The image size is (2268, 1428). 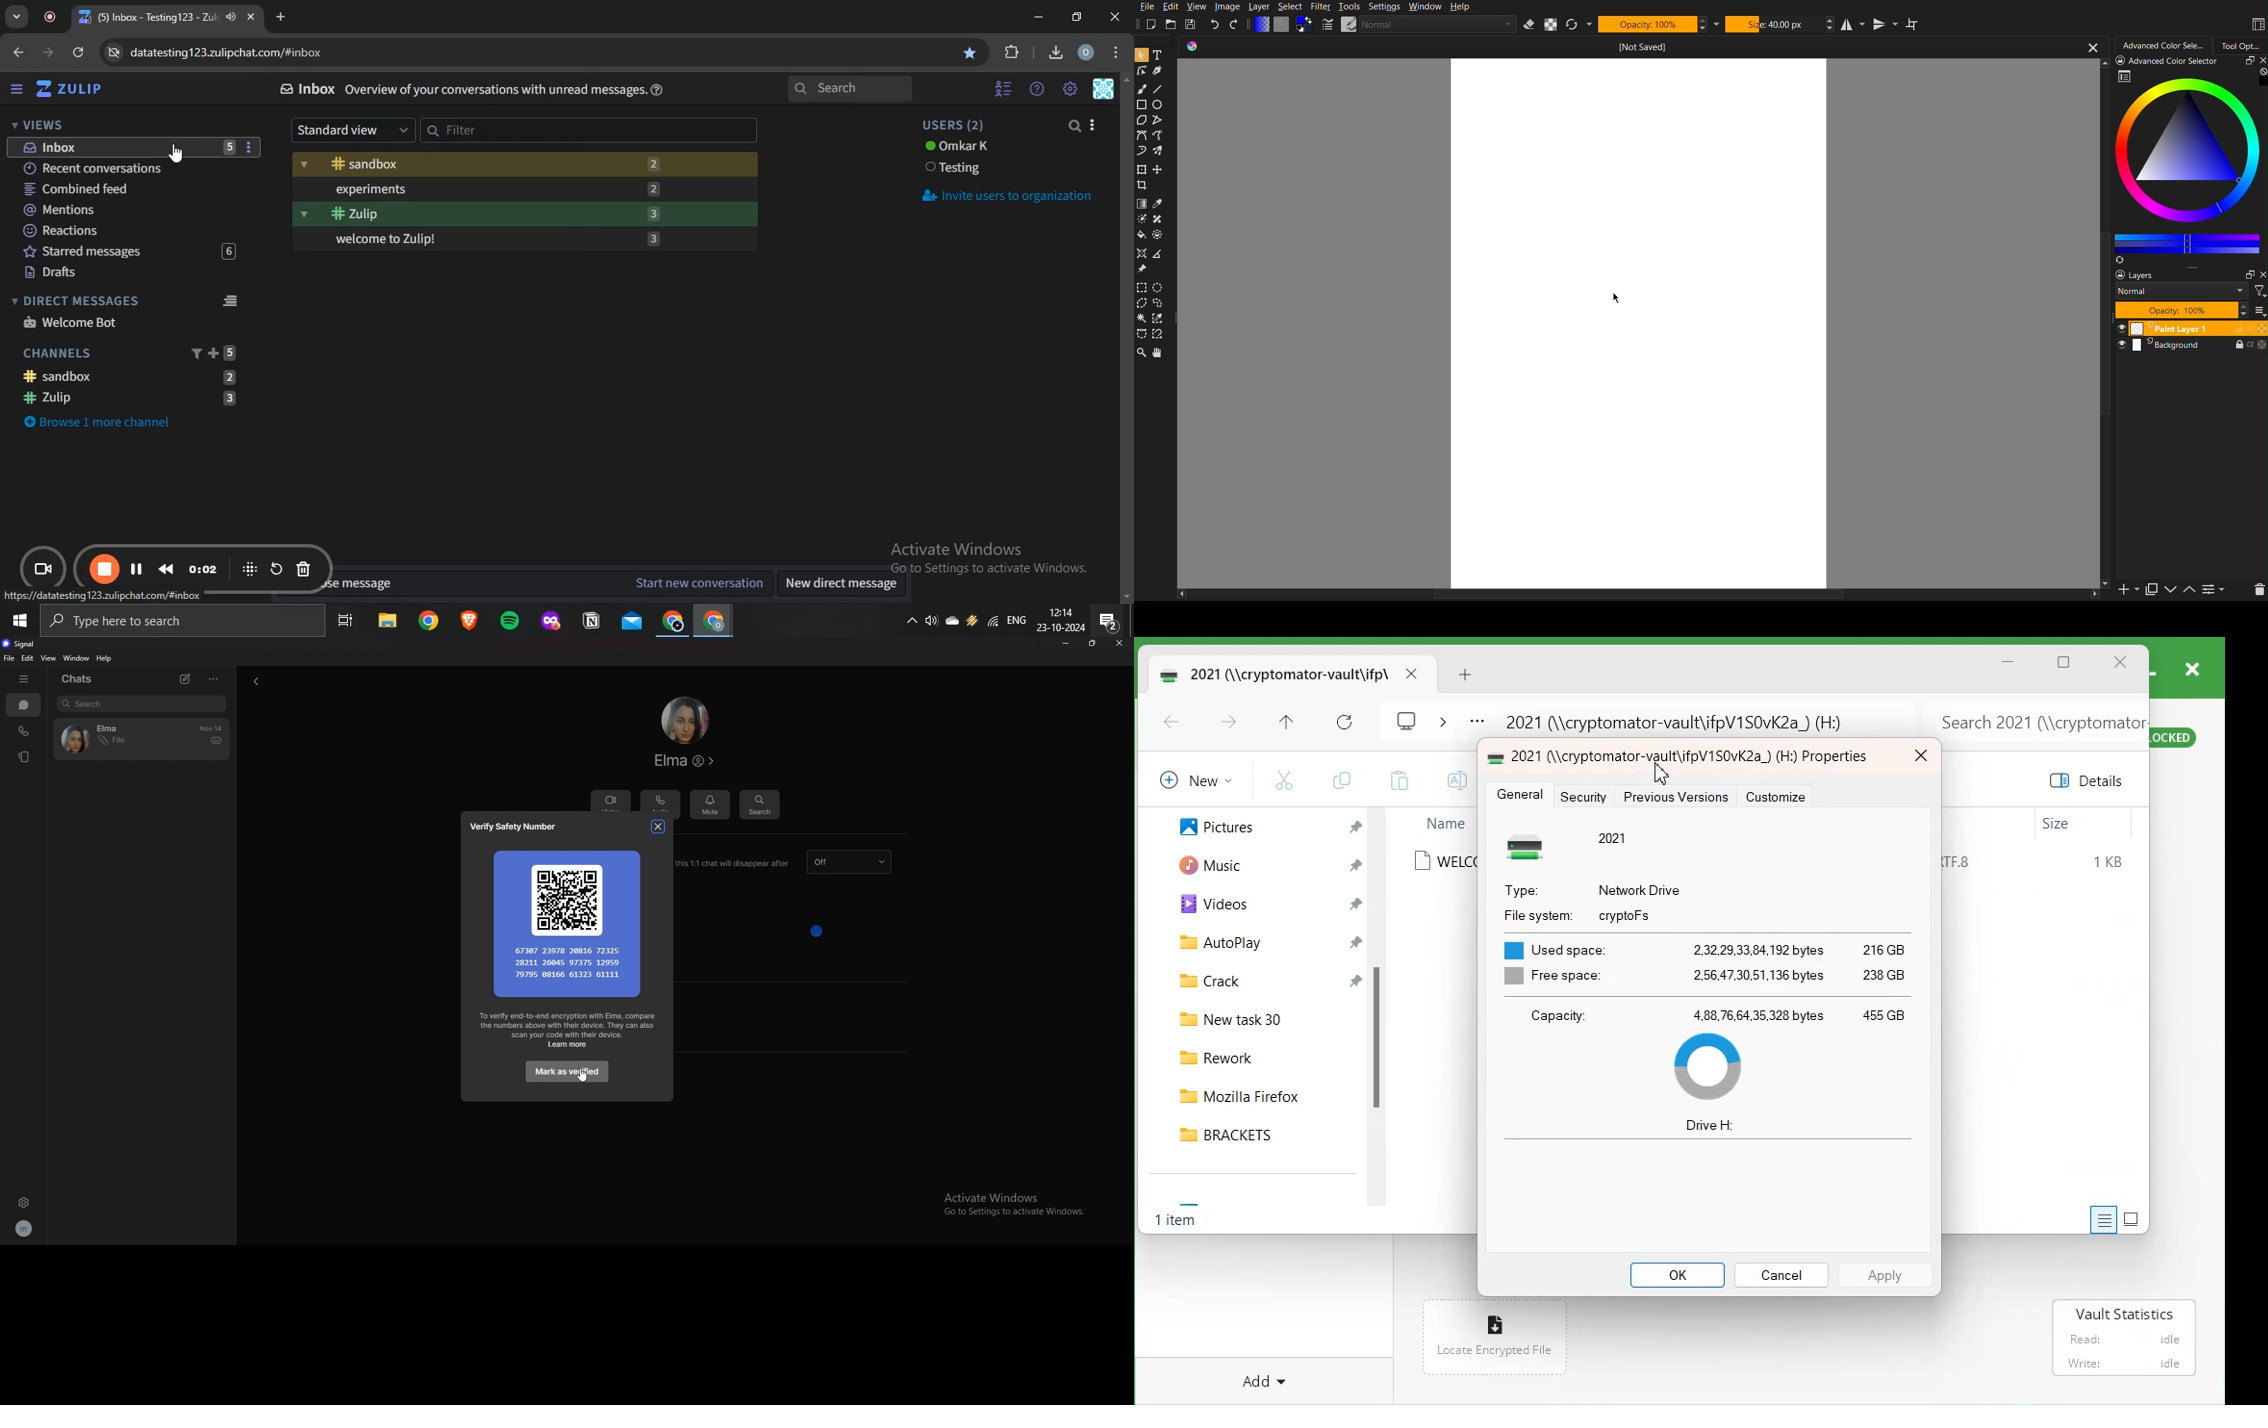 What do you see at coordinates (187, 679) in the screenshot?
I see `new chat` at bounding box center [187, 679].